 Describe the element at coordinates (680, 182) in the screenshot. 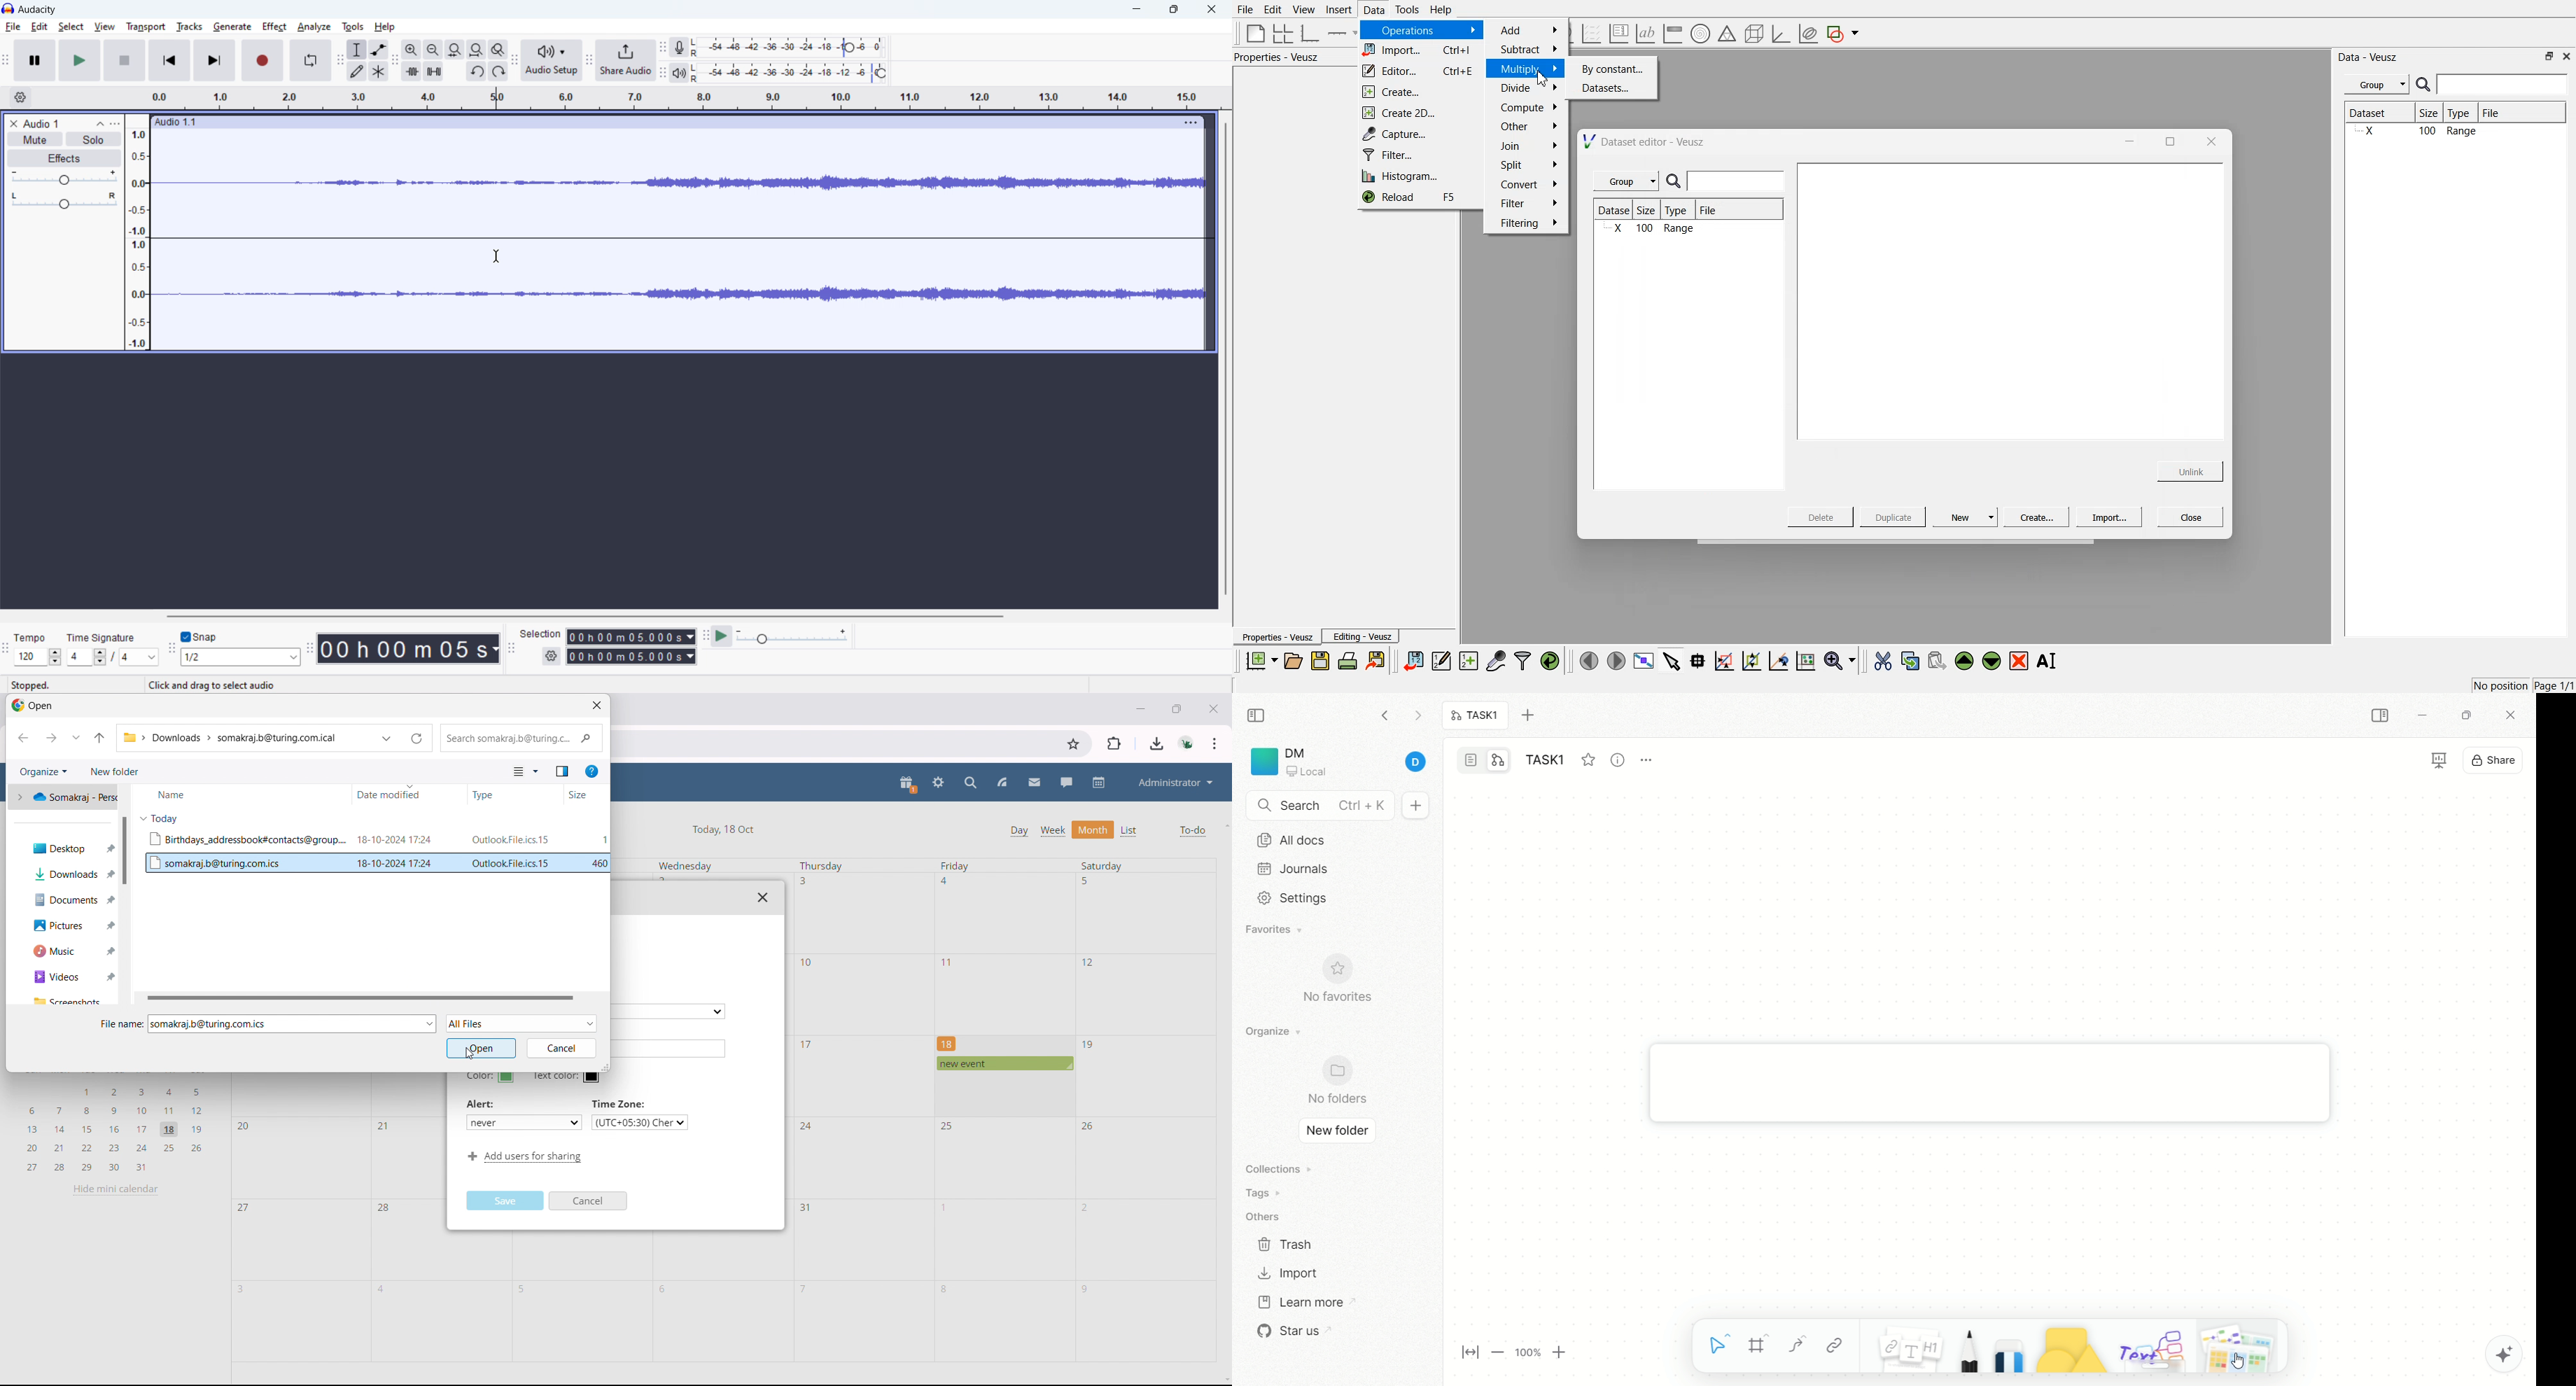

I see `waveform` at that location.